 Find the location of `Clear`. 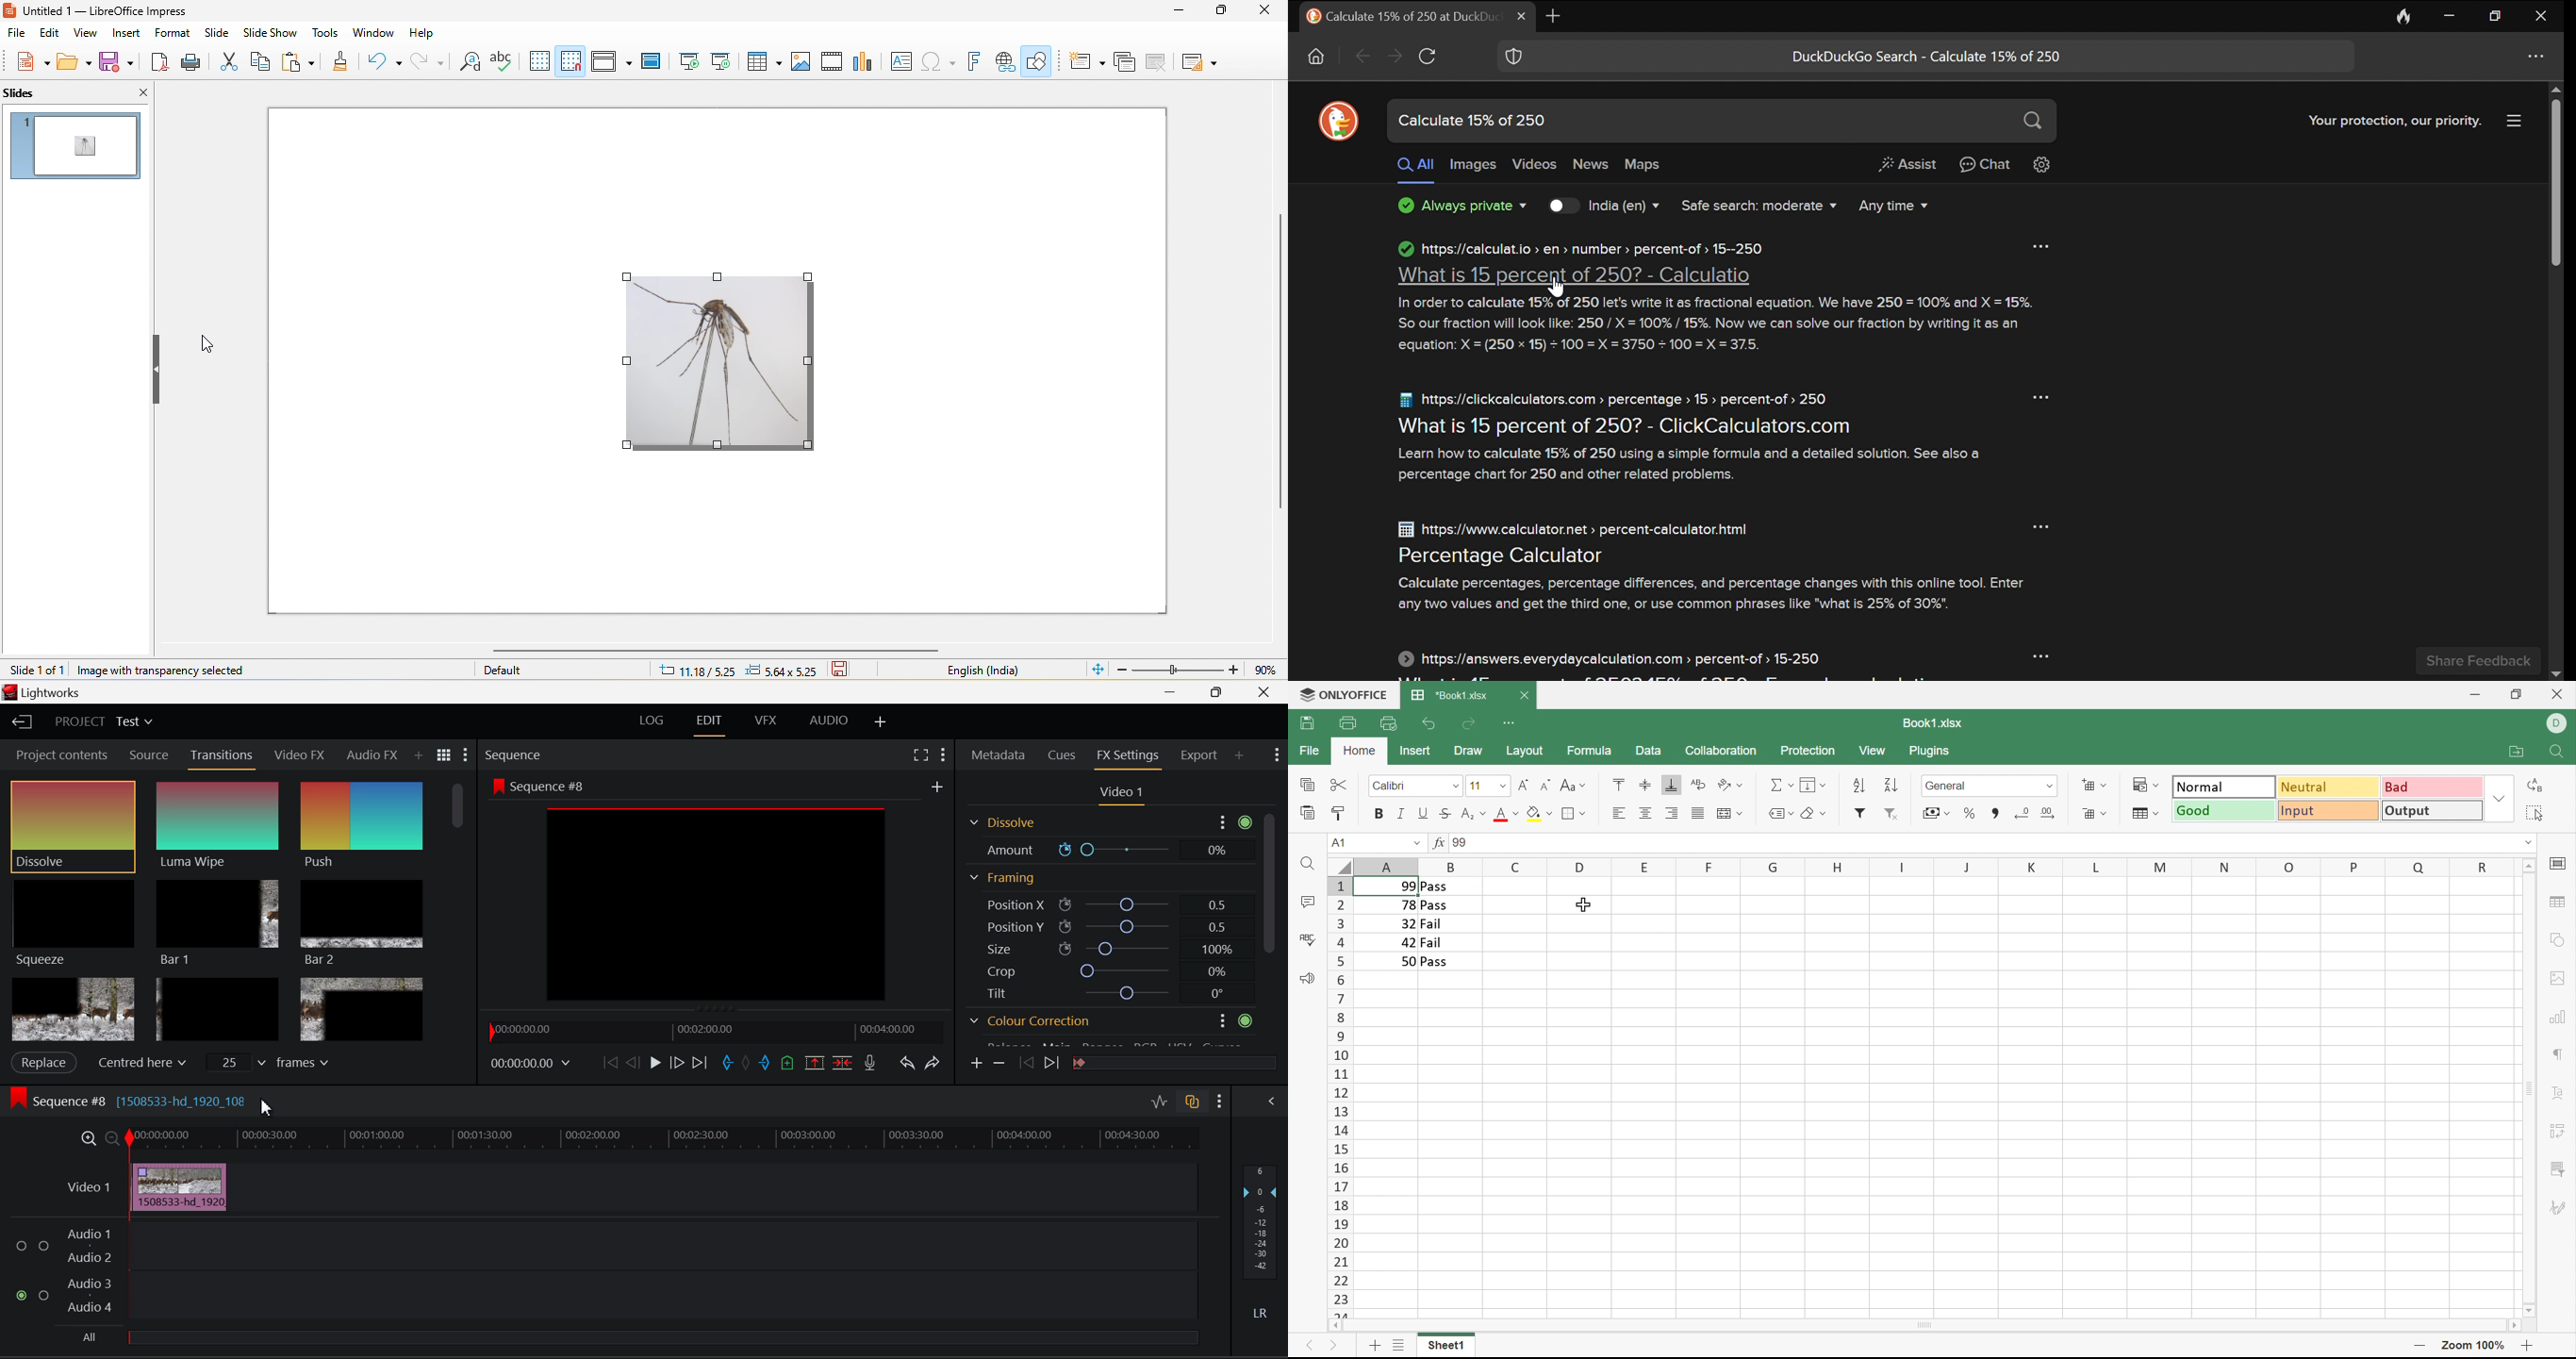

Clear is located at coordinates (1814, 814).